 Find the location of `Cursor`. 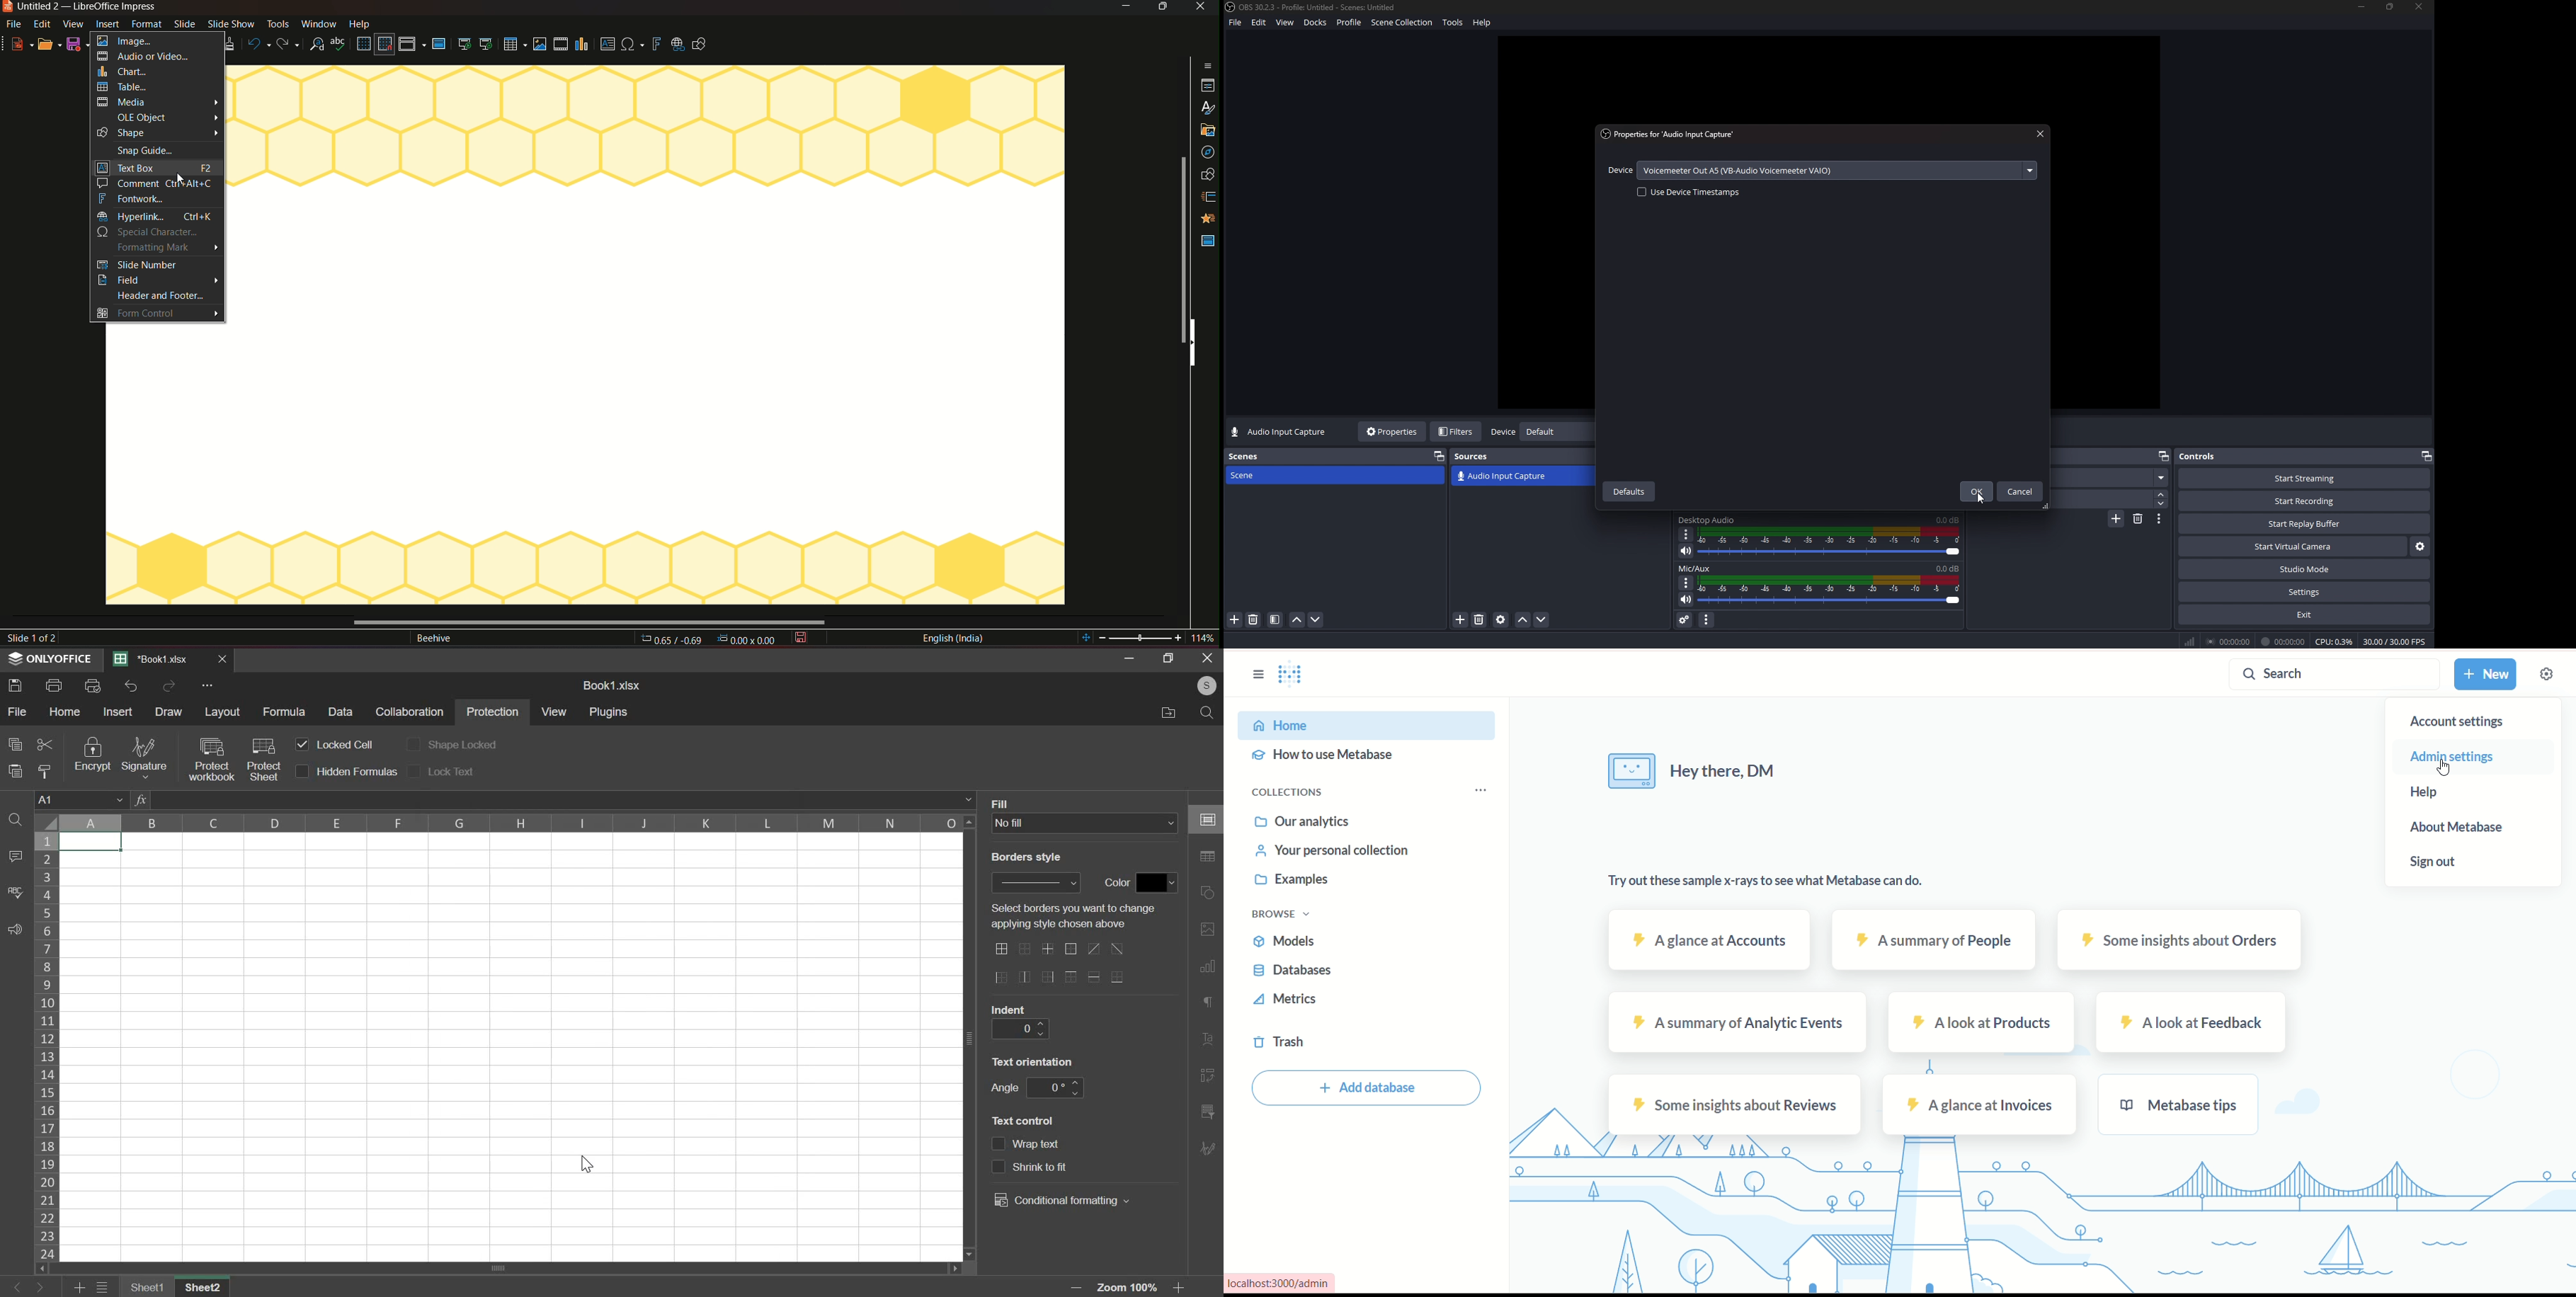

Cursor is located at coordinates (588, 1166).